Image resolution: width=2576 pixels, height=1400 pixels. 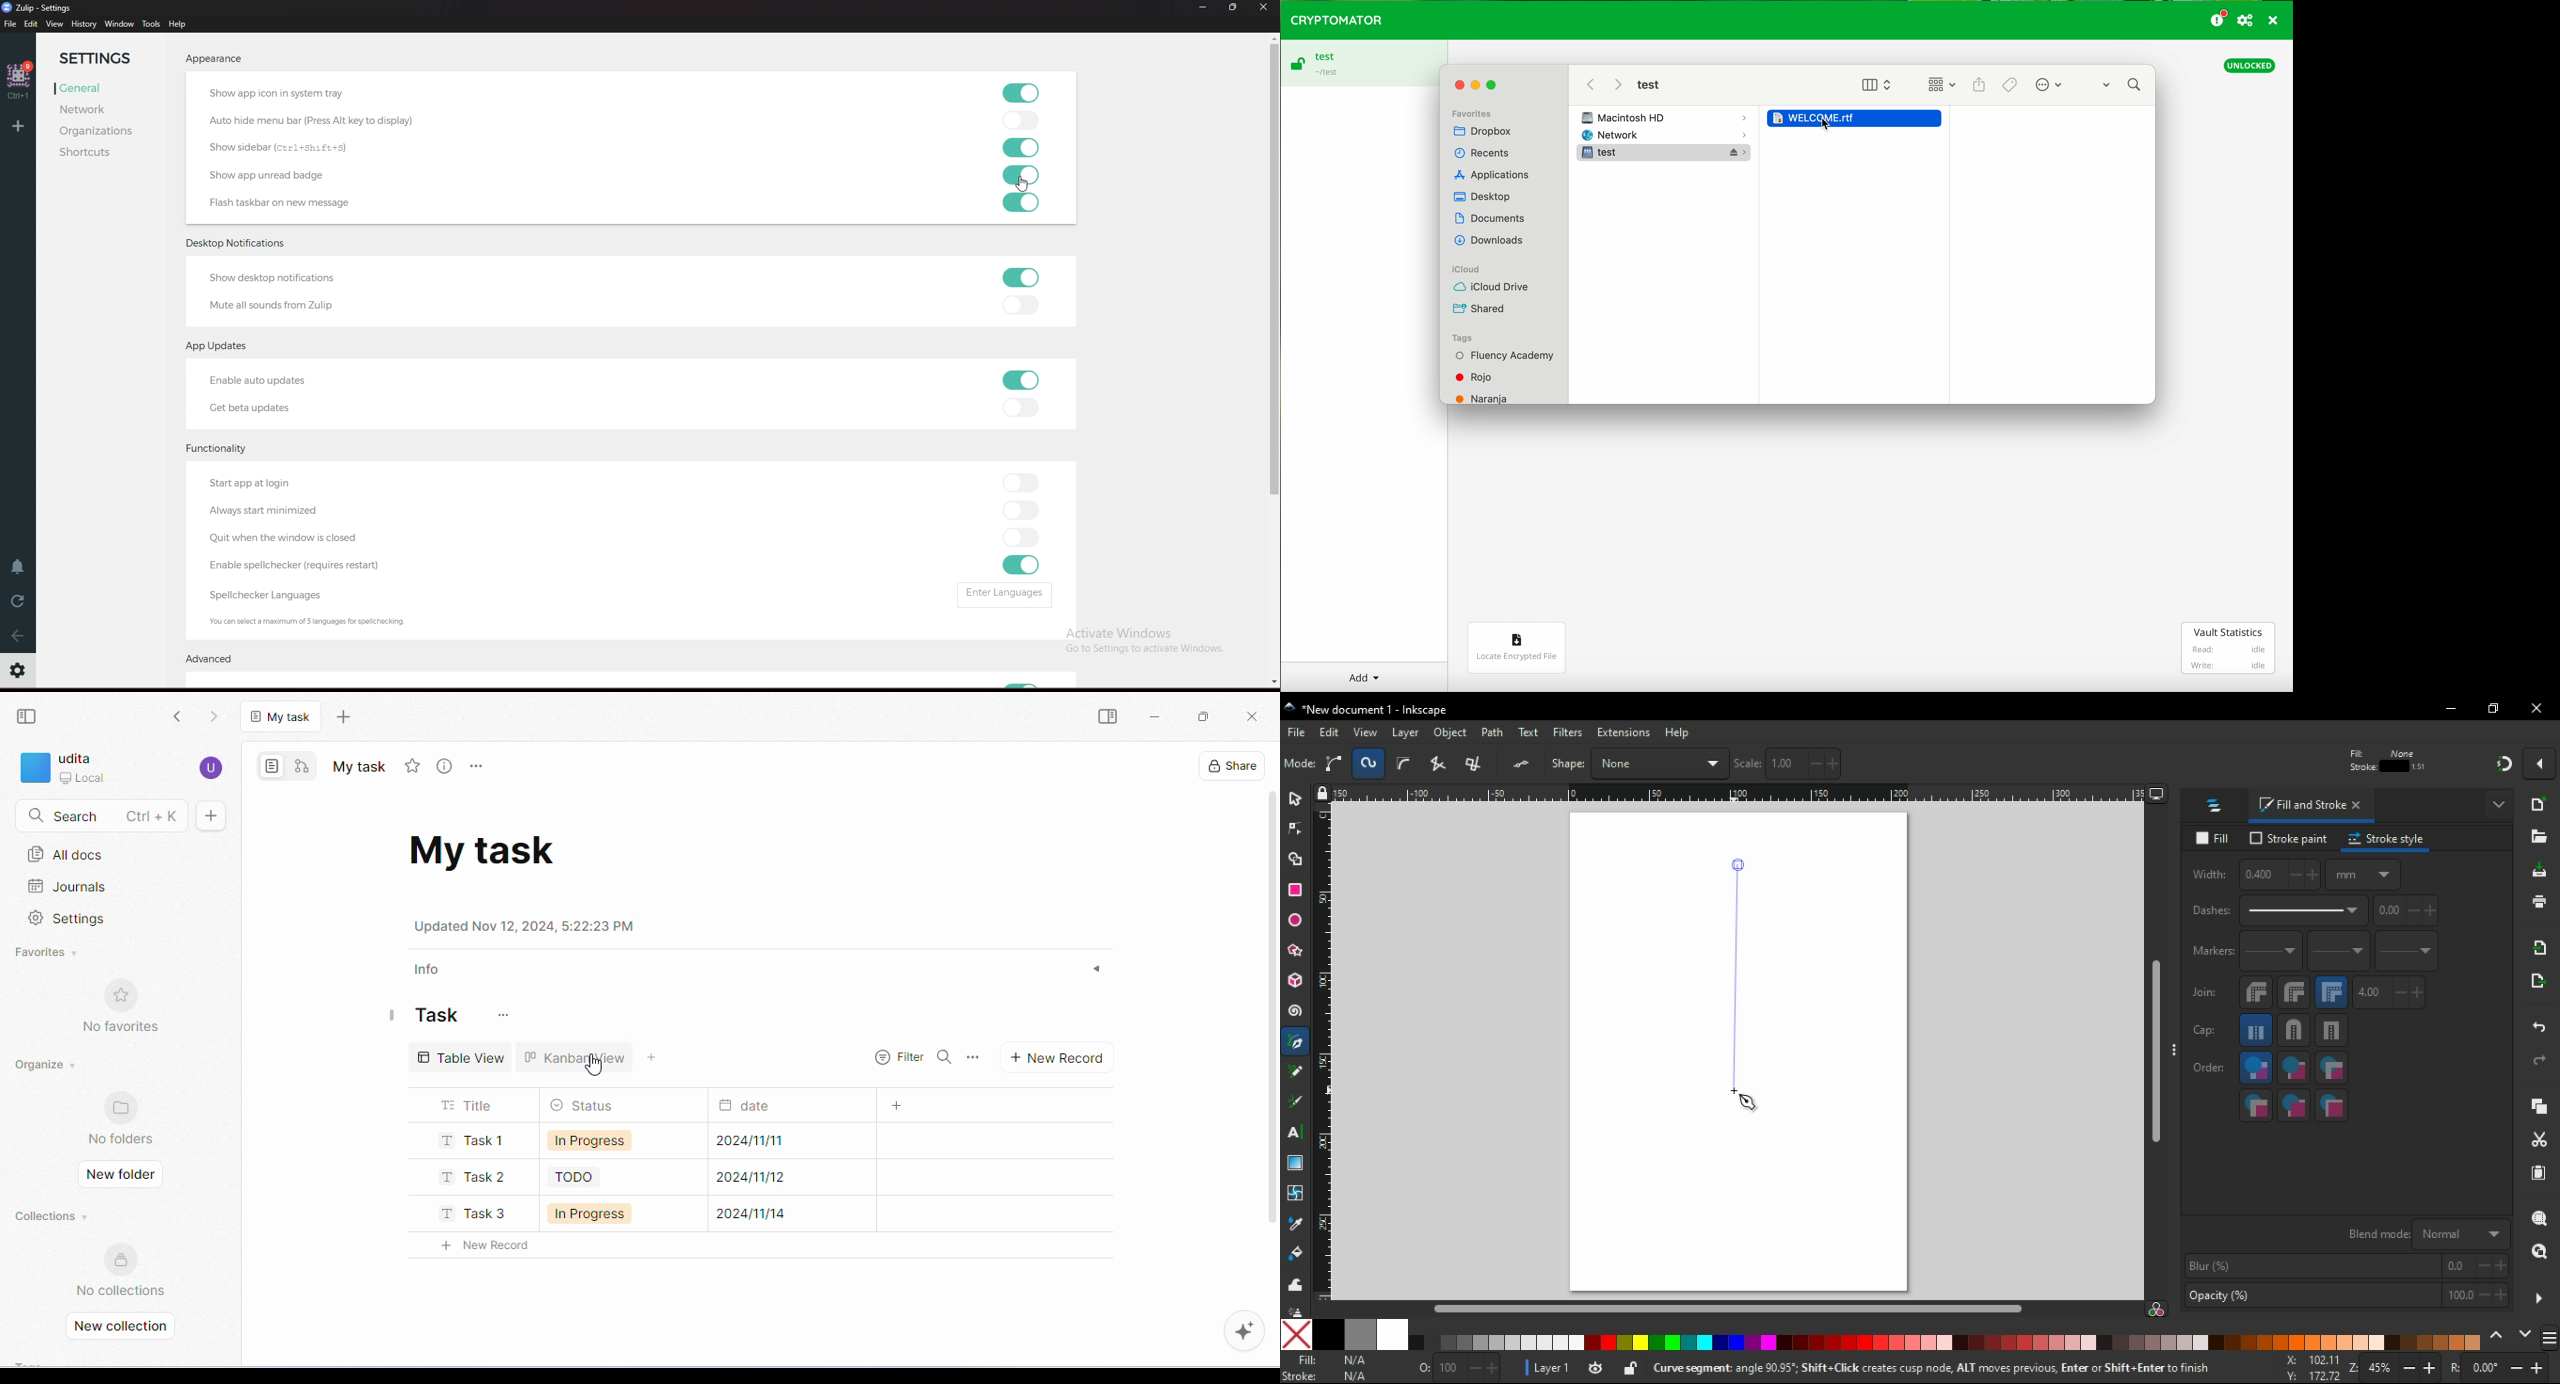 I want to click on help, so click(x=181, y=24).